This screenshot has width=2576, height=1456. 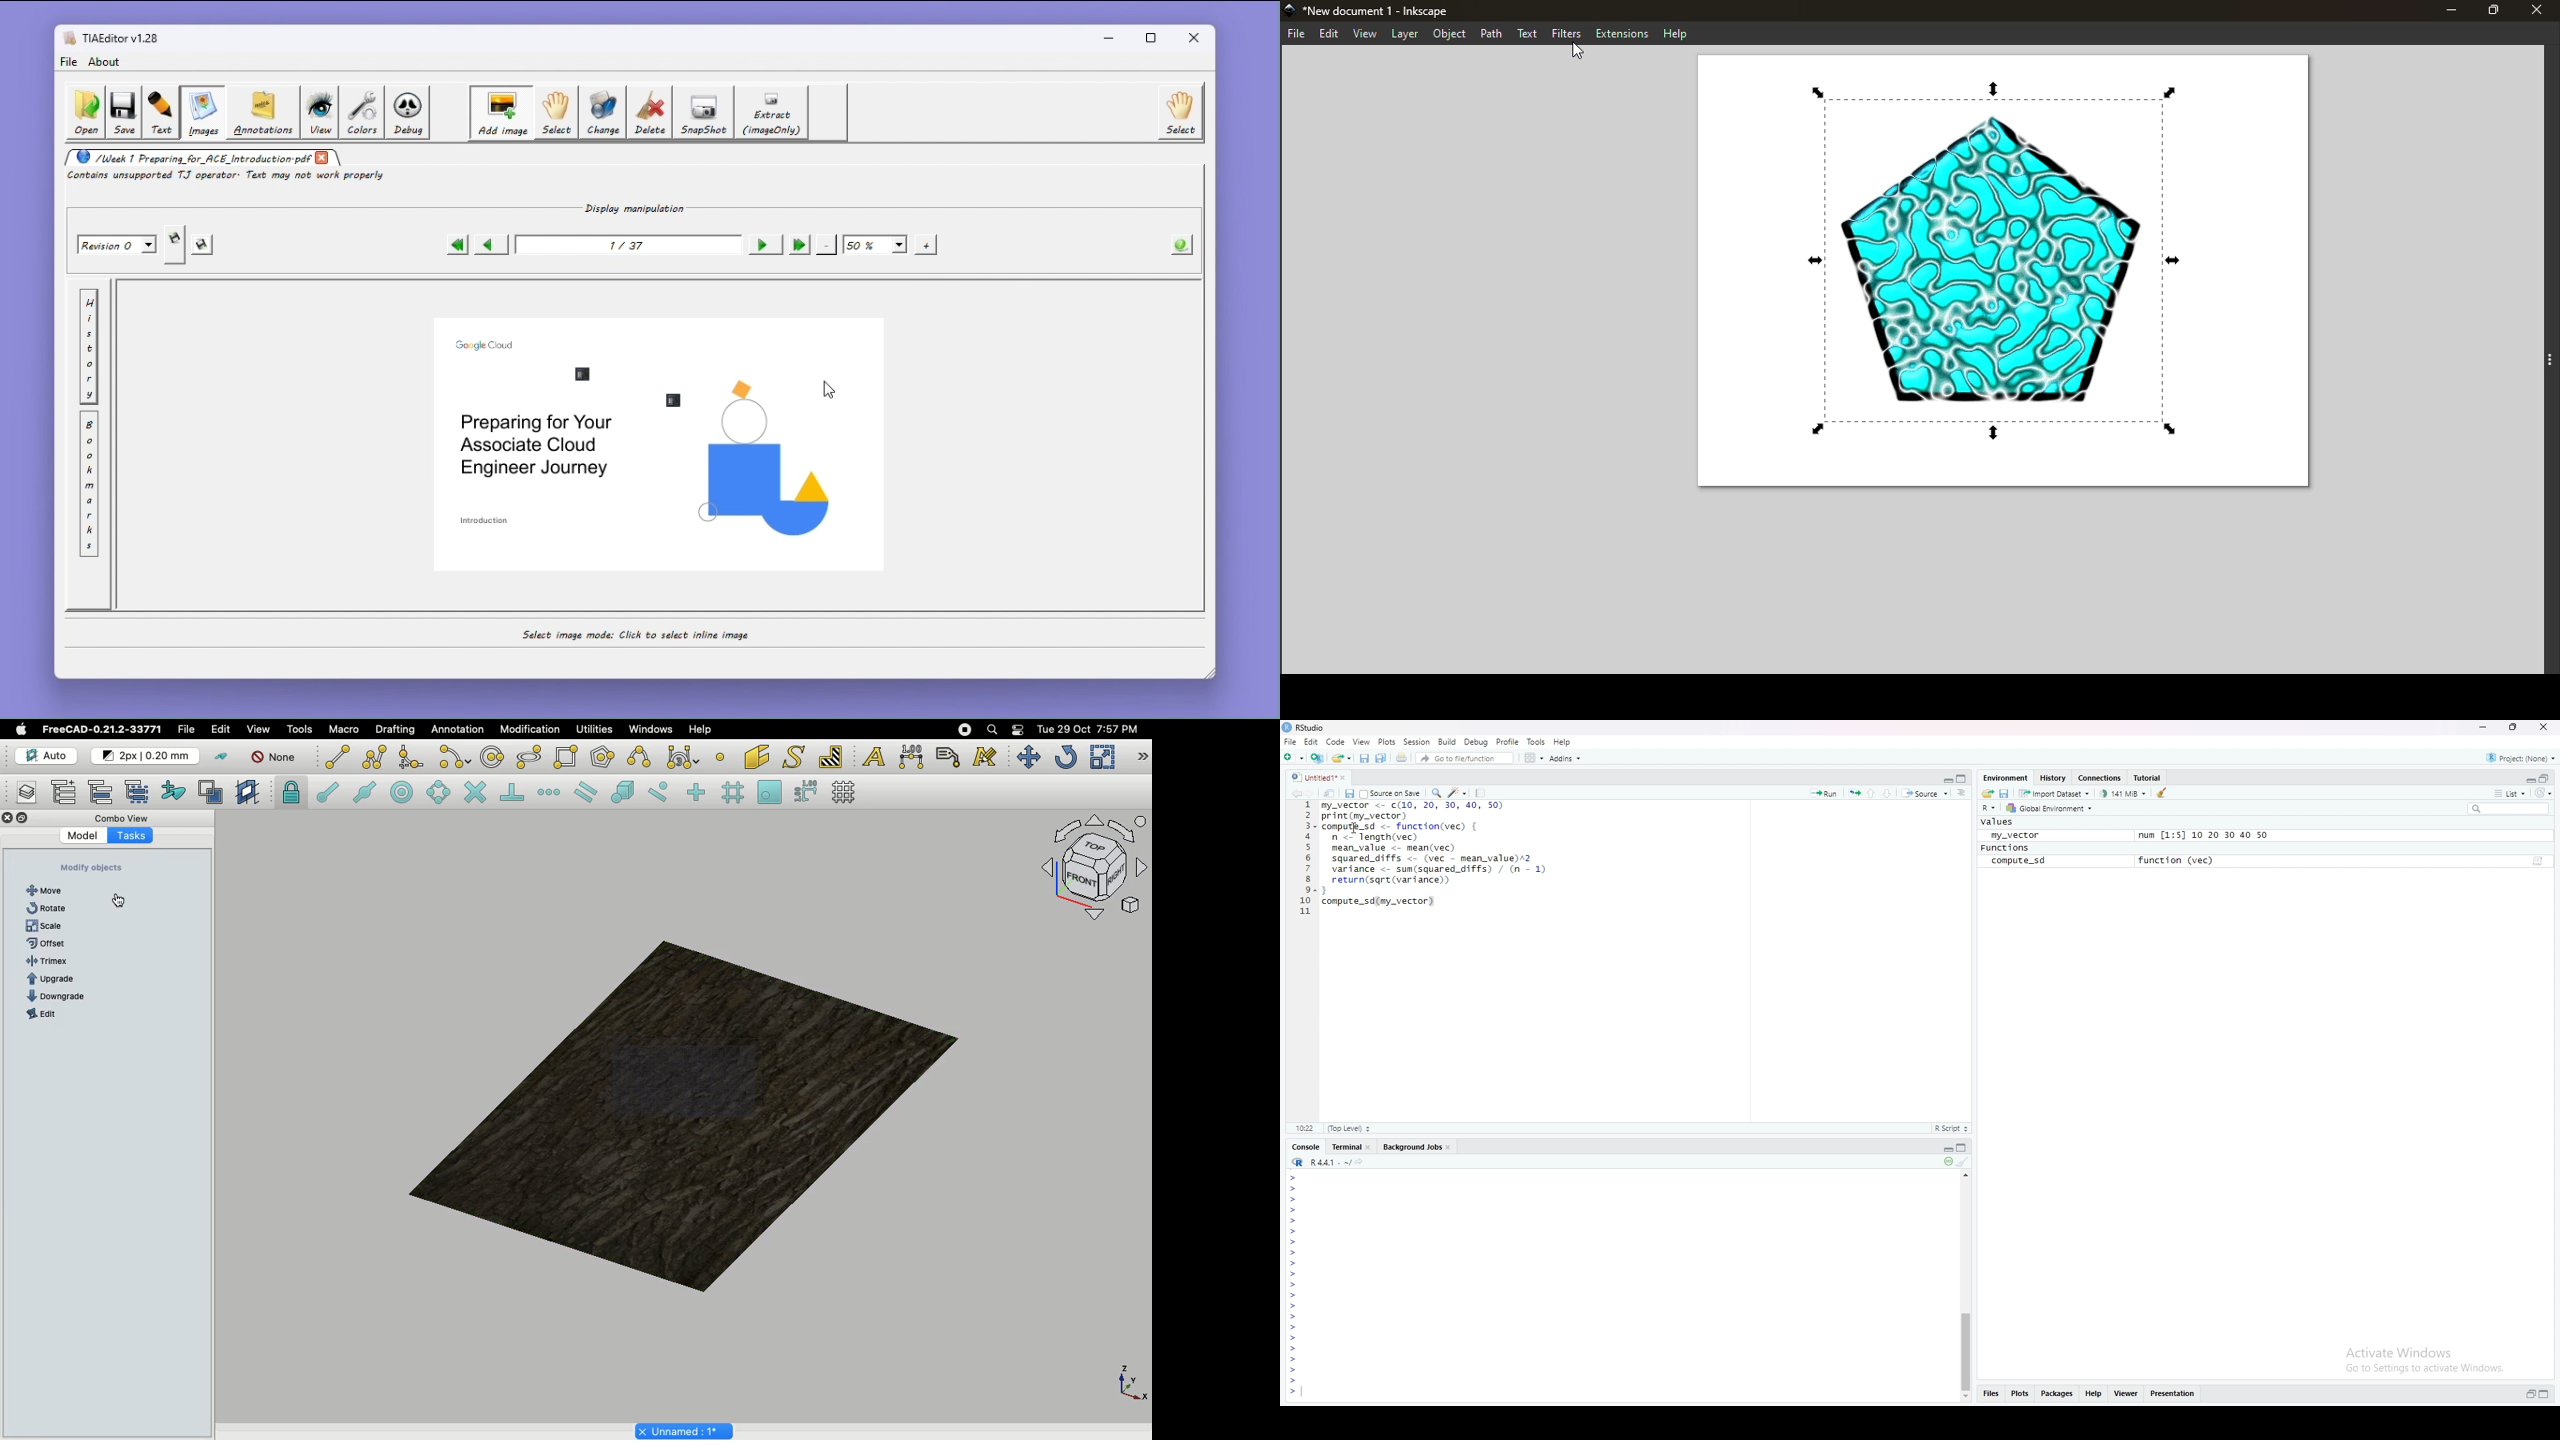 I want to click on Plots, so click(x=1387, y=741).